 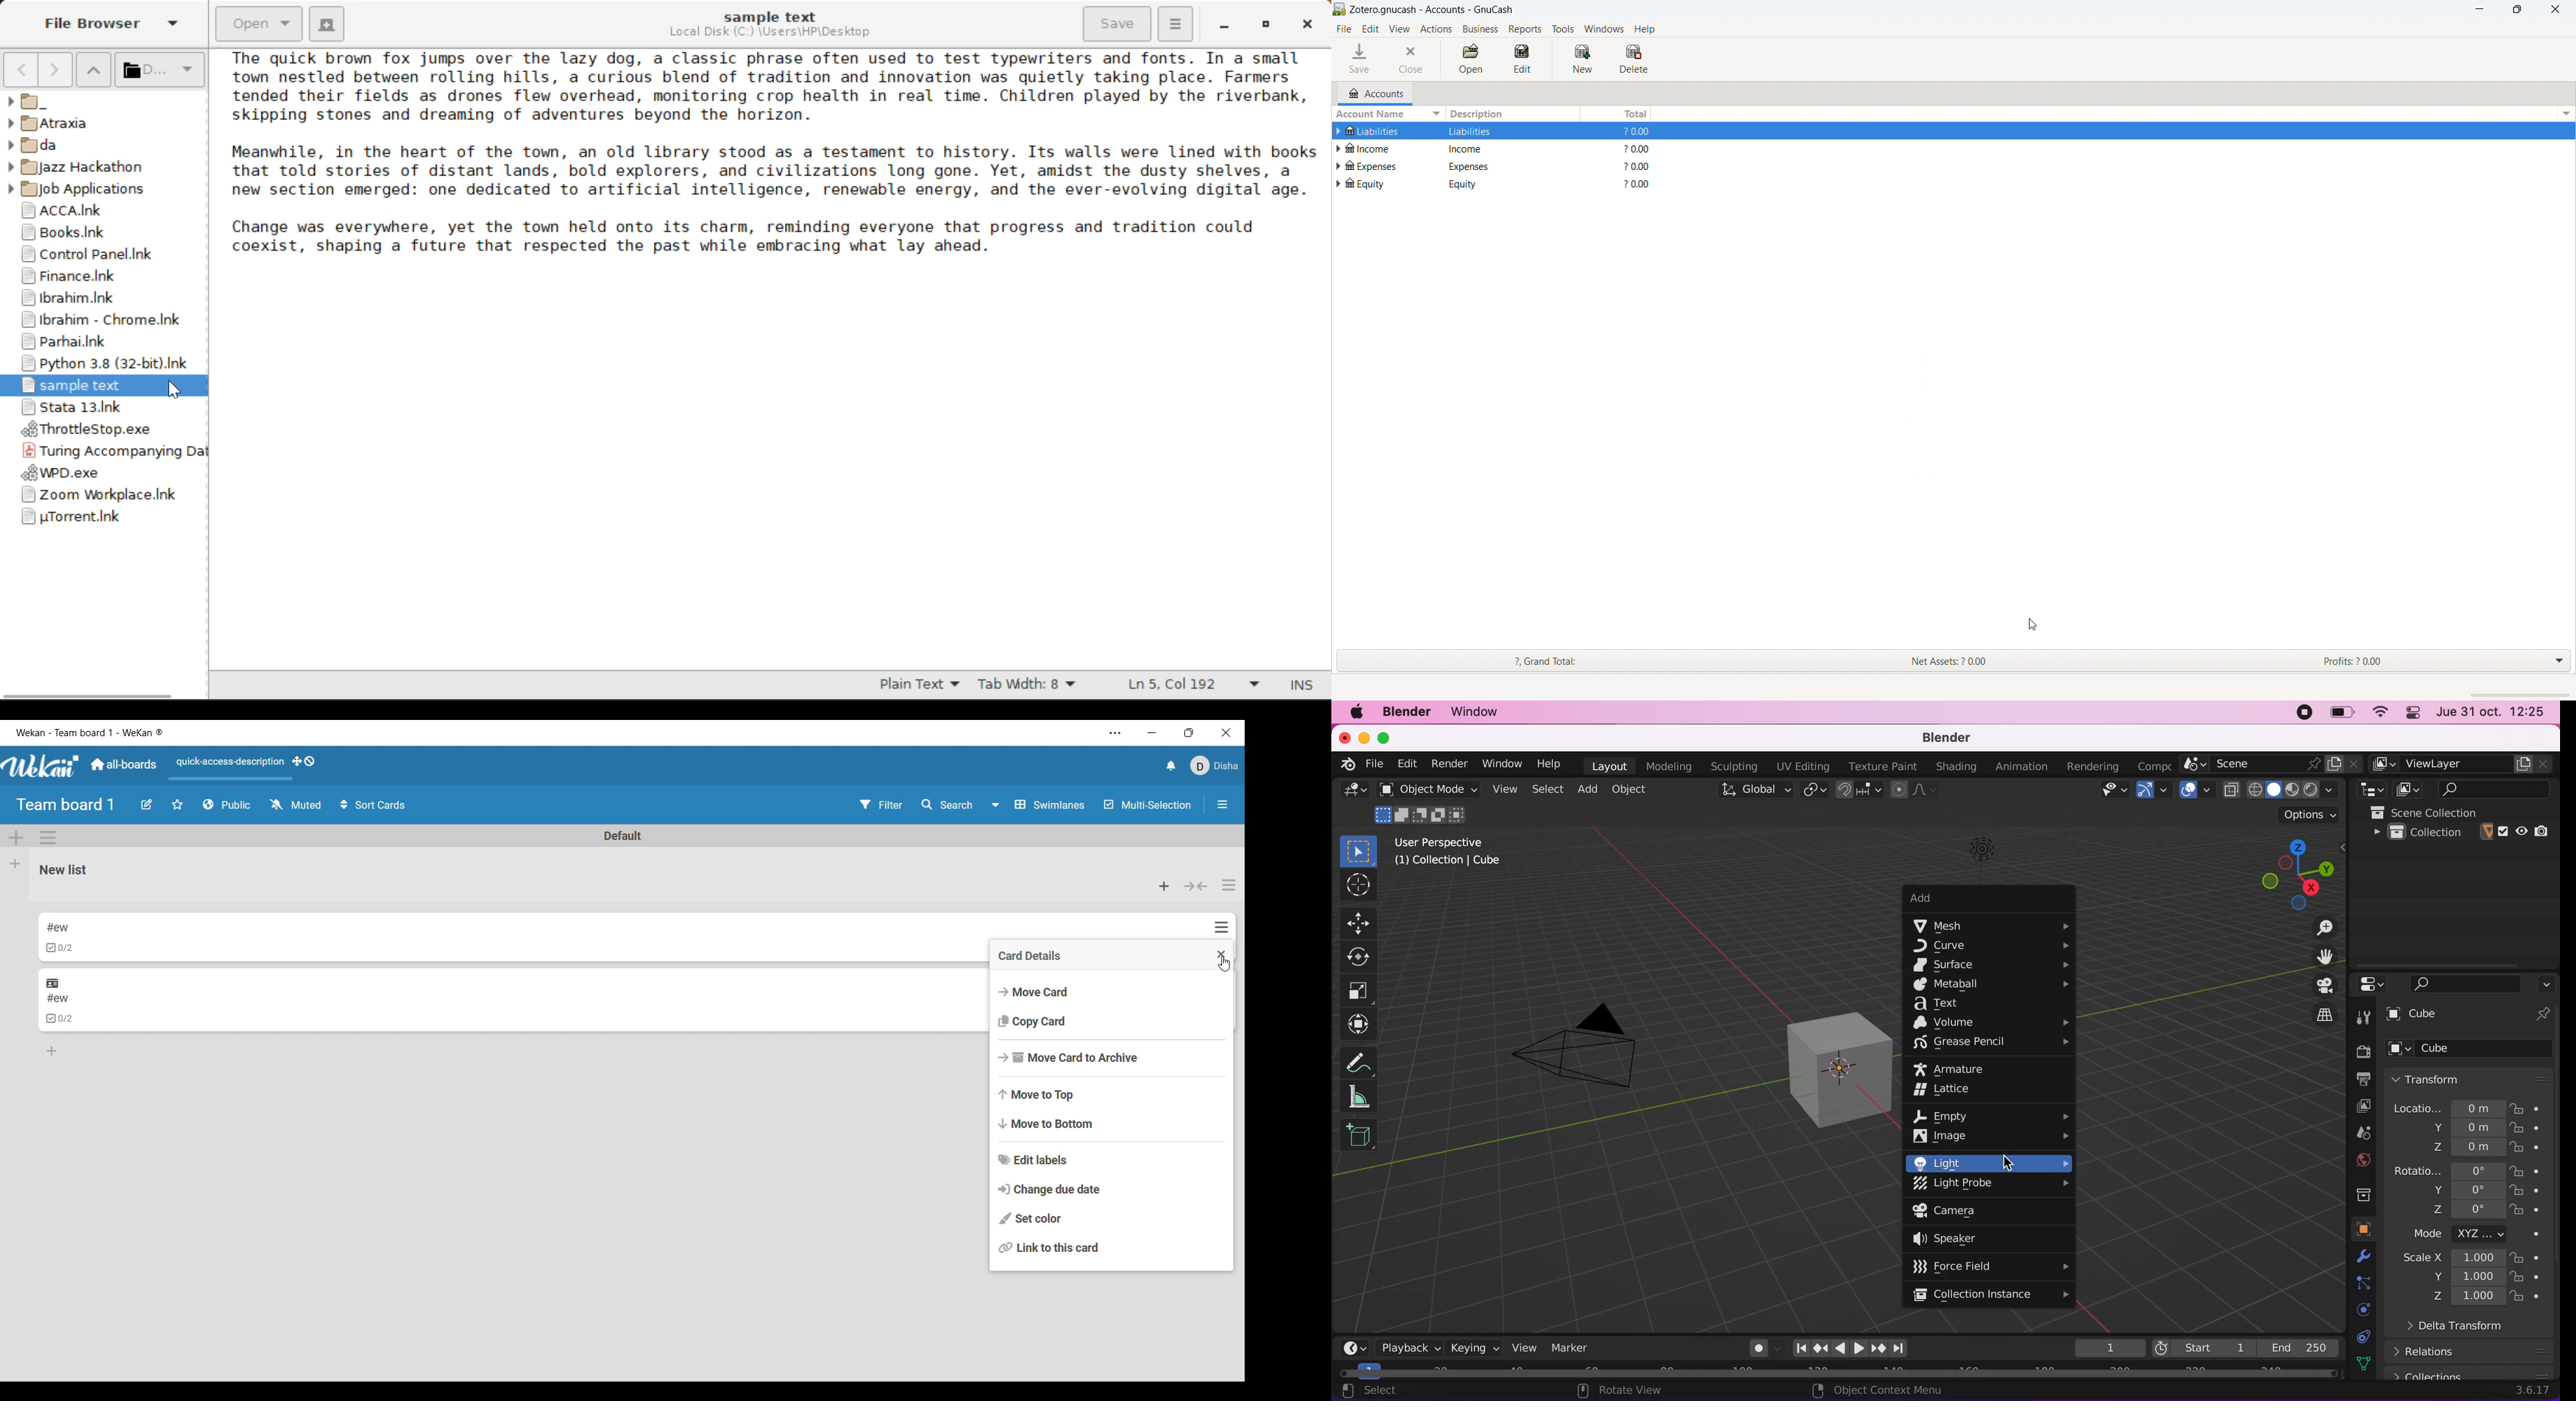 I want to click on Parhai Folder Shortcut Link, so click(x=100, y=343).